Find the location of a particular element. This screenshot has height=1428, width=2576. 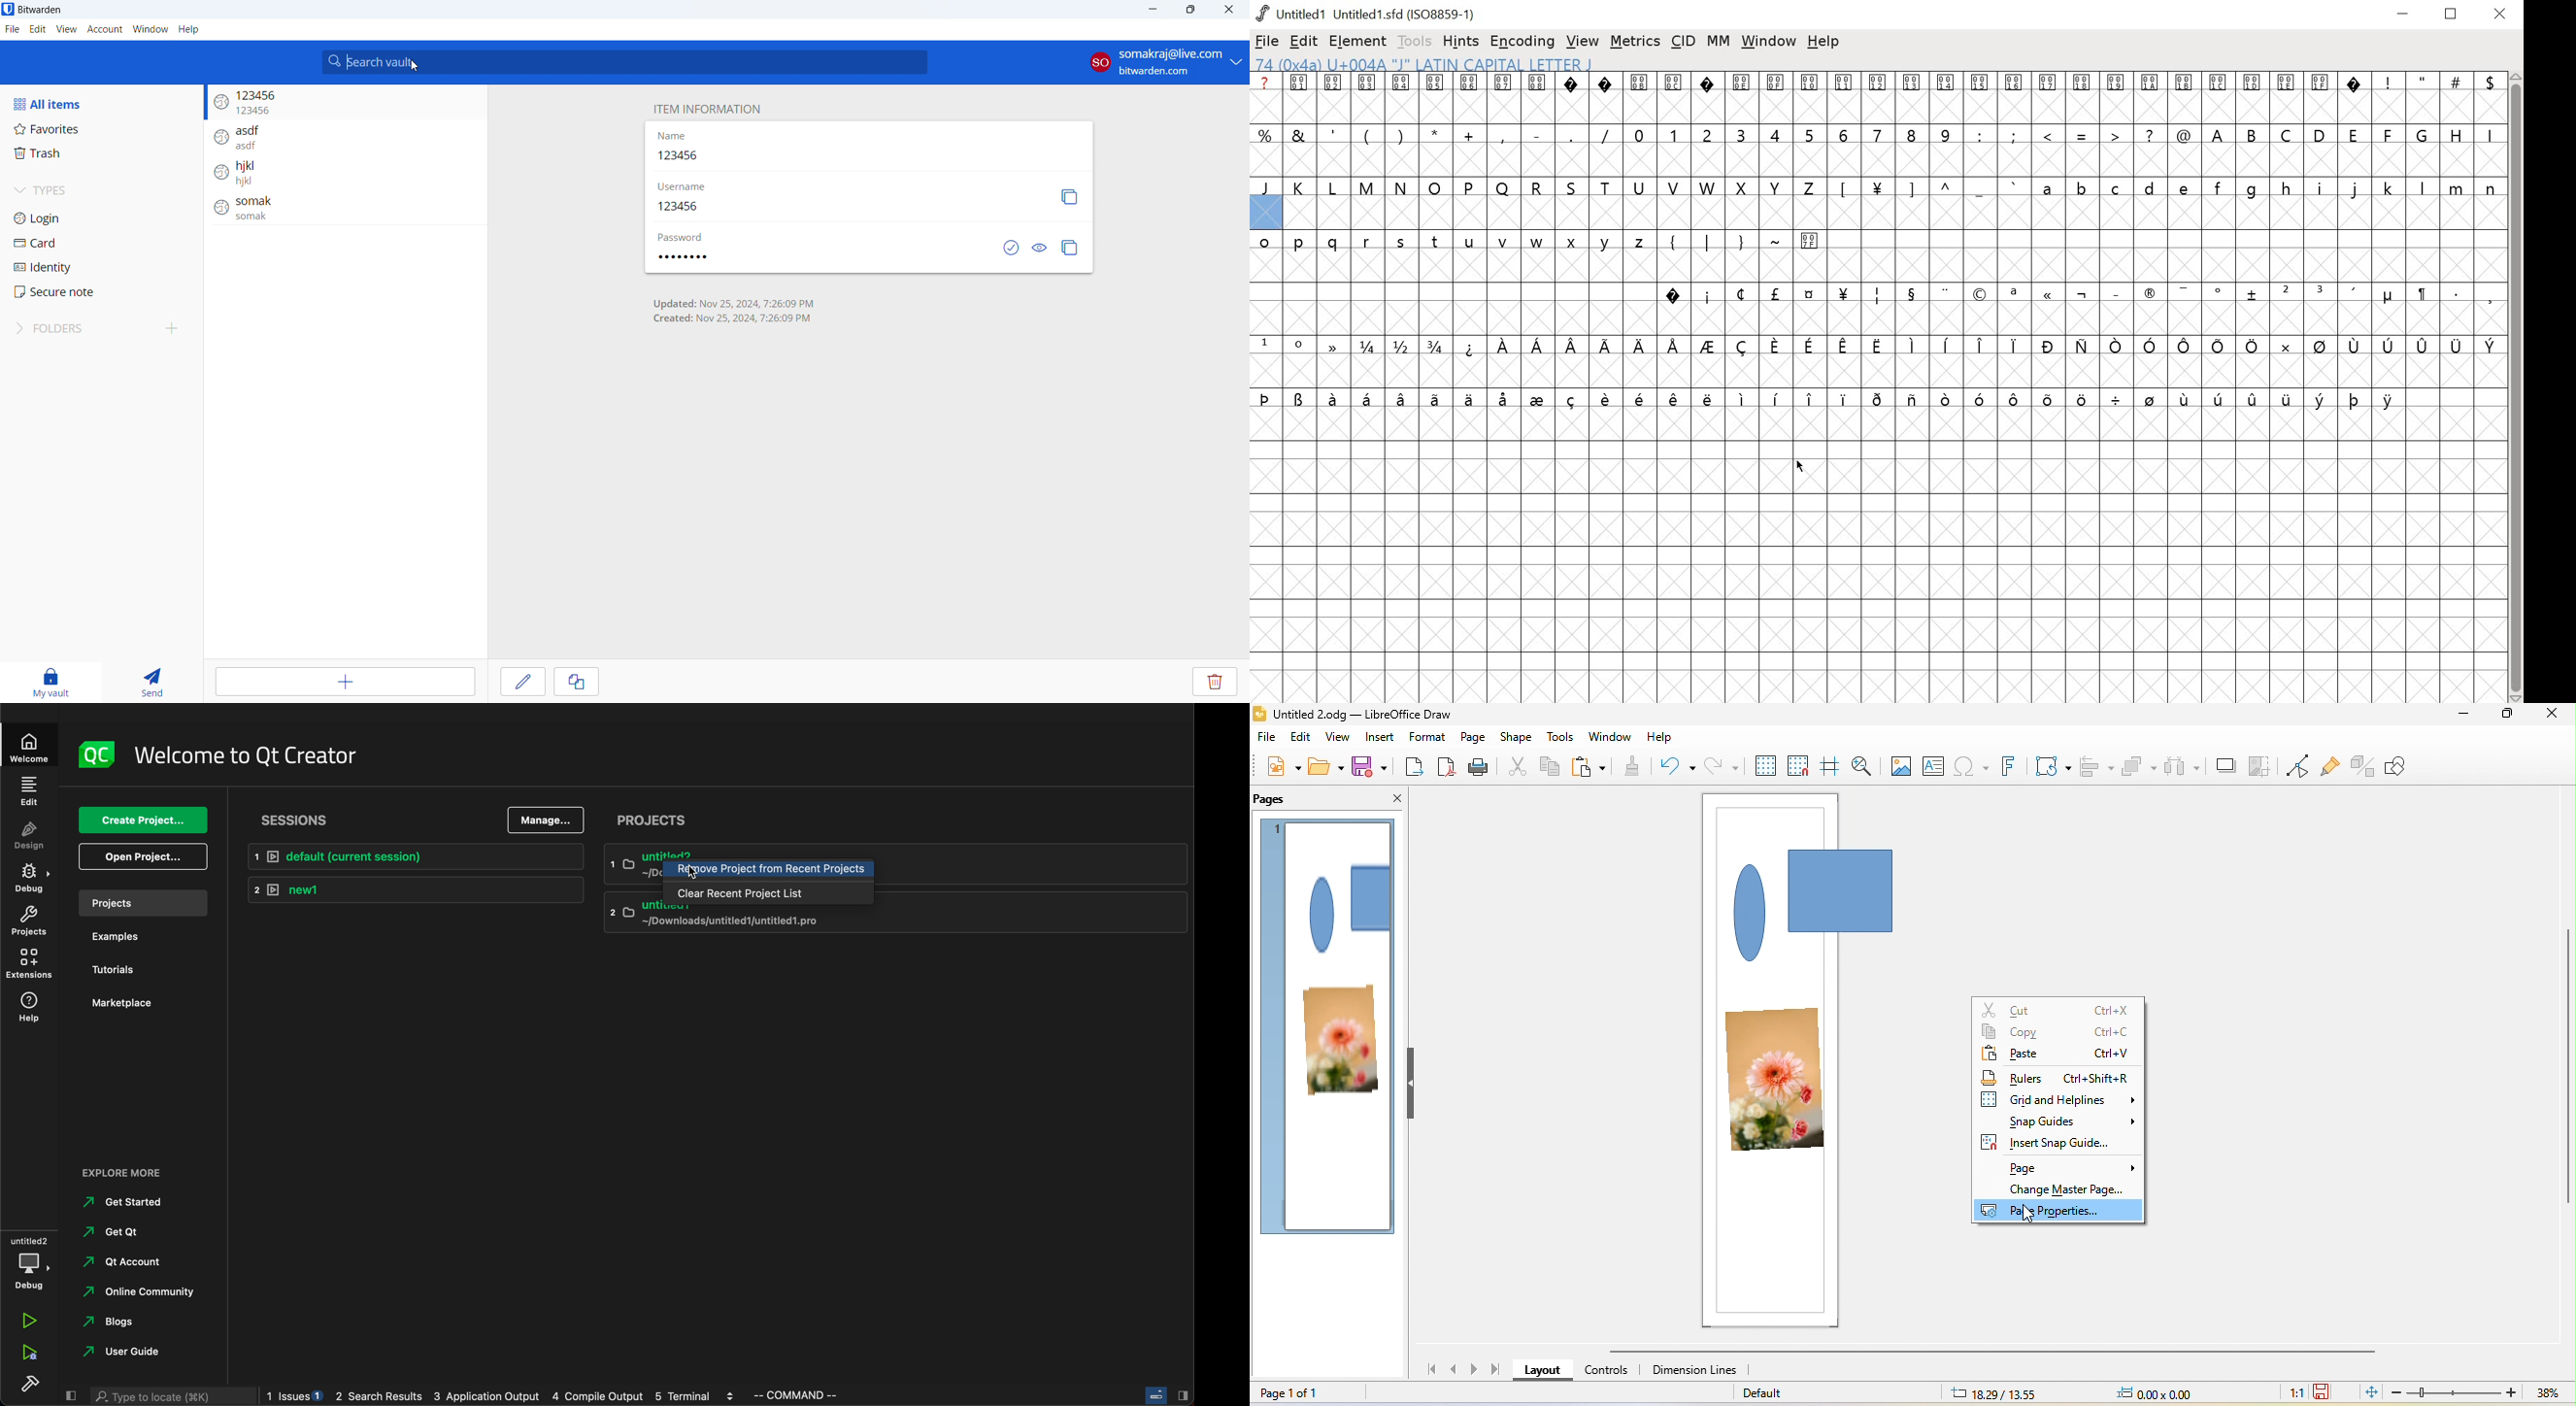

paste is located at coordinates (2055, 1054).